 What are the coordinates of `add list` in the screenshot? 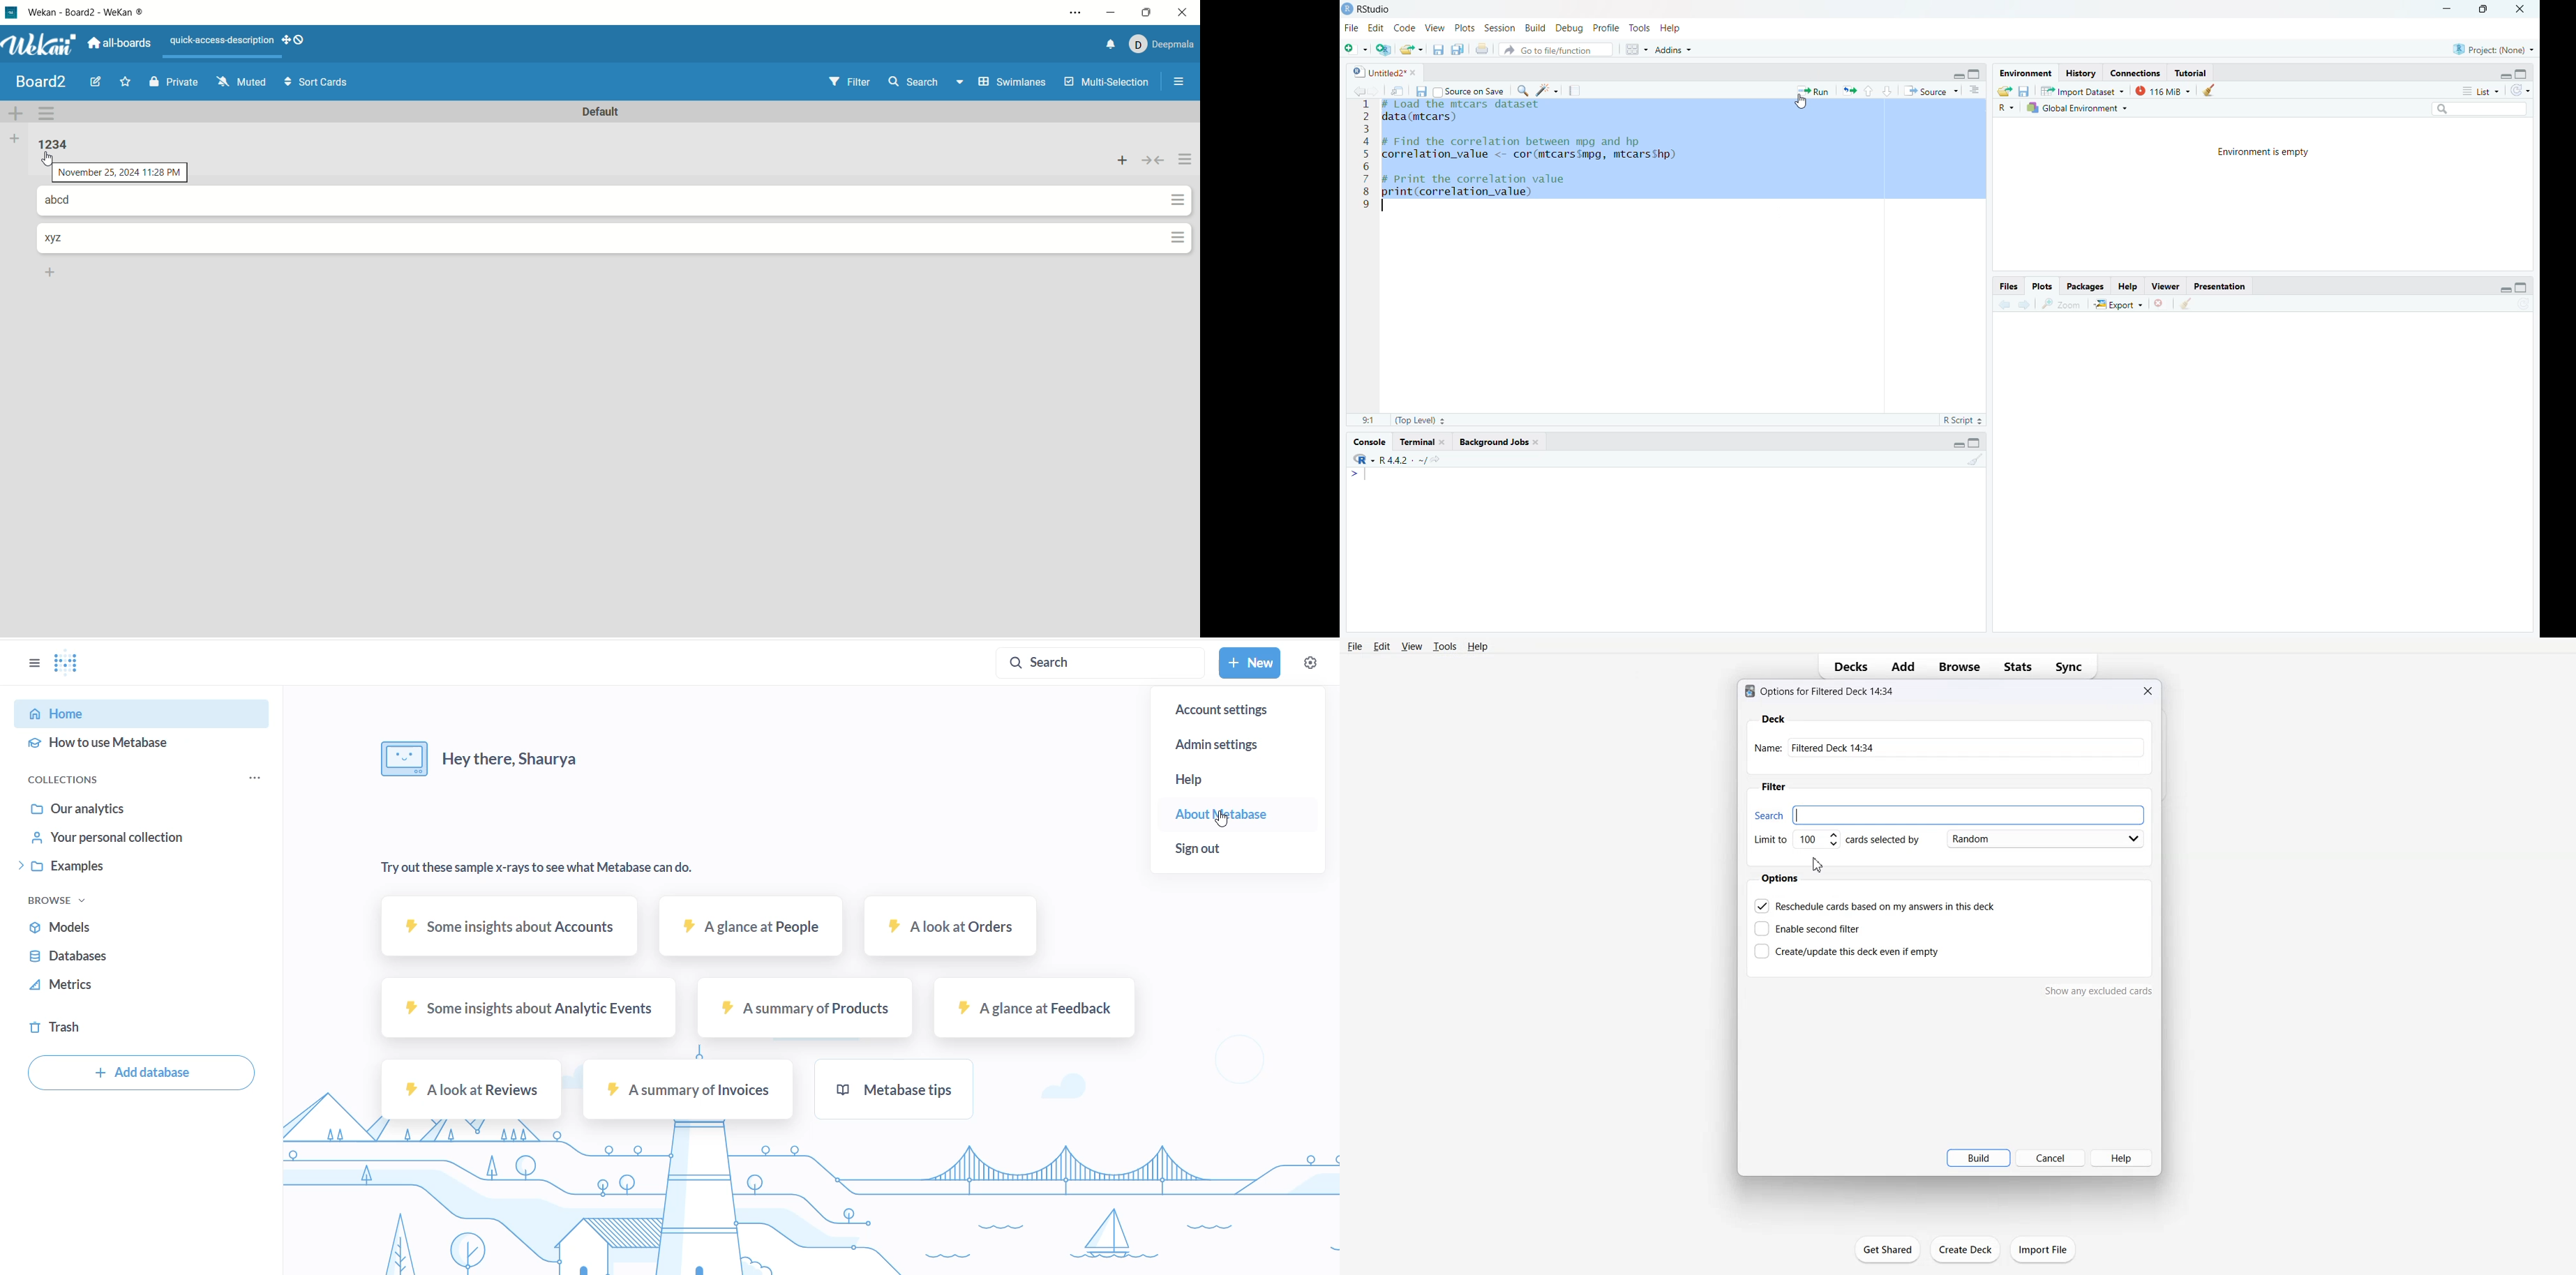 It's located at (14, 140).